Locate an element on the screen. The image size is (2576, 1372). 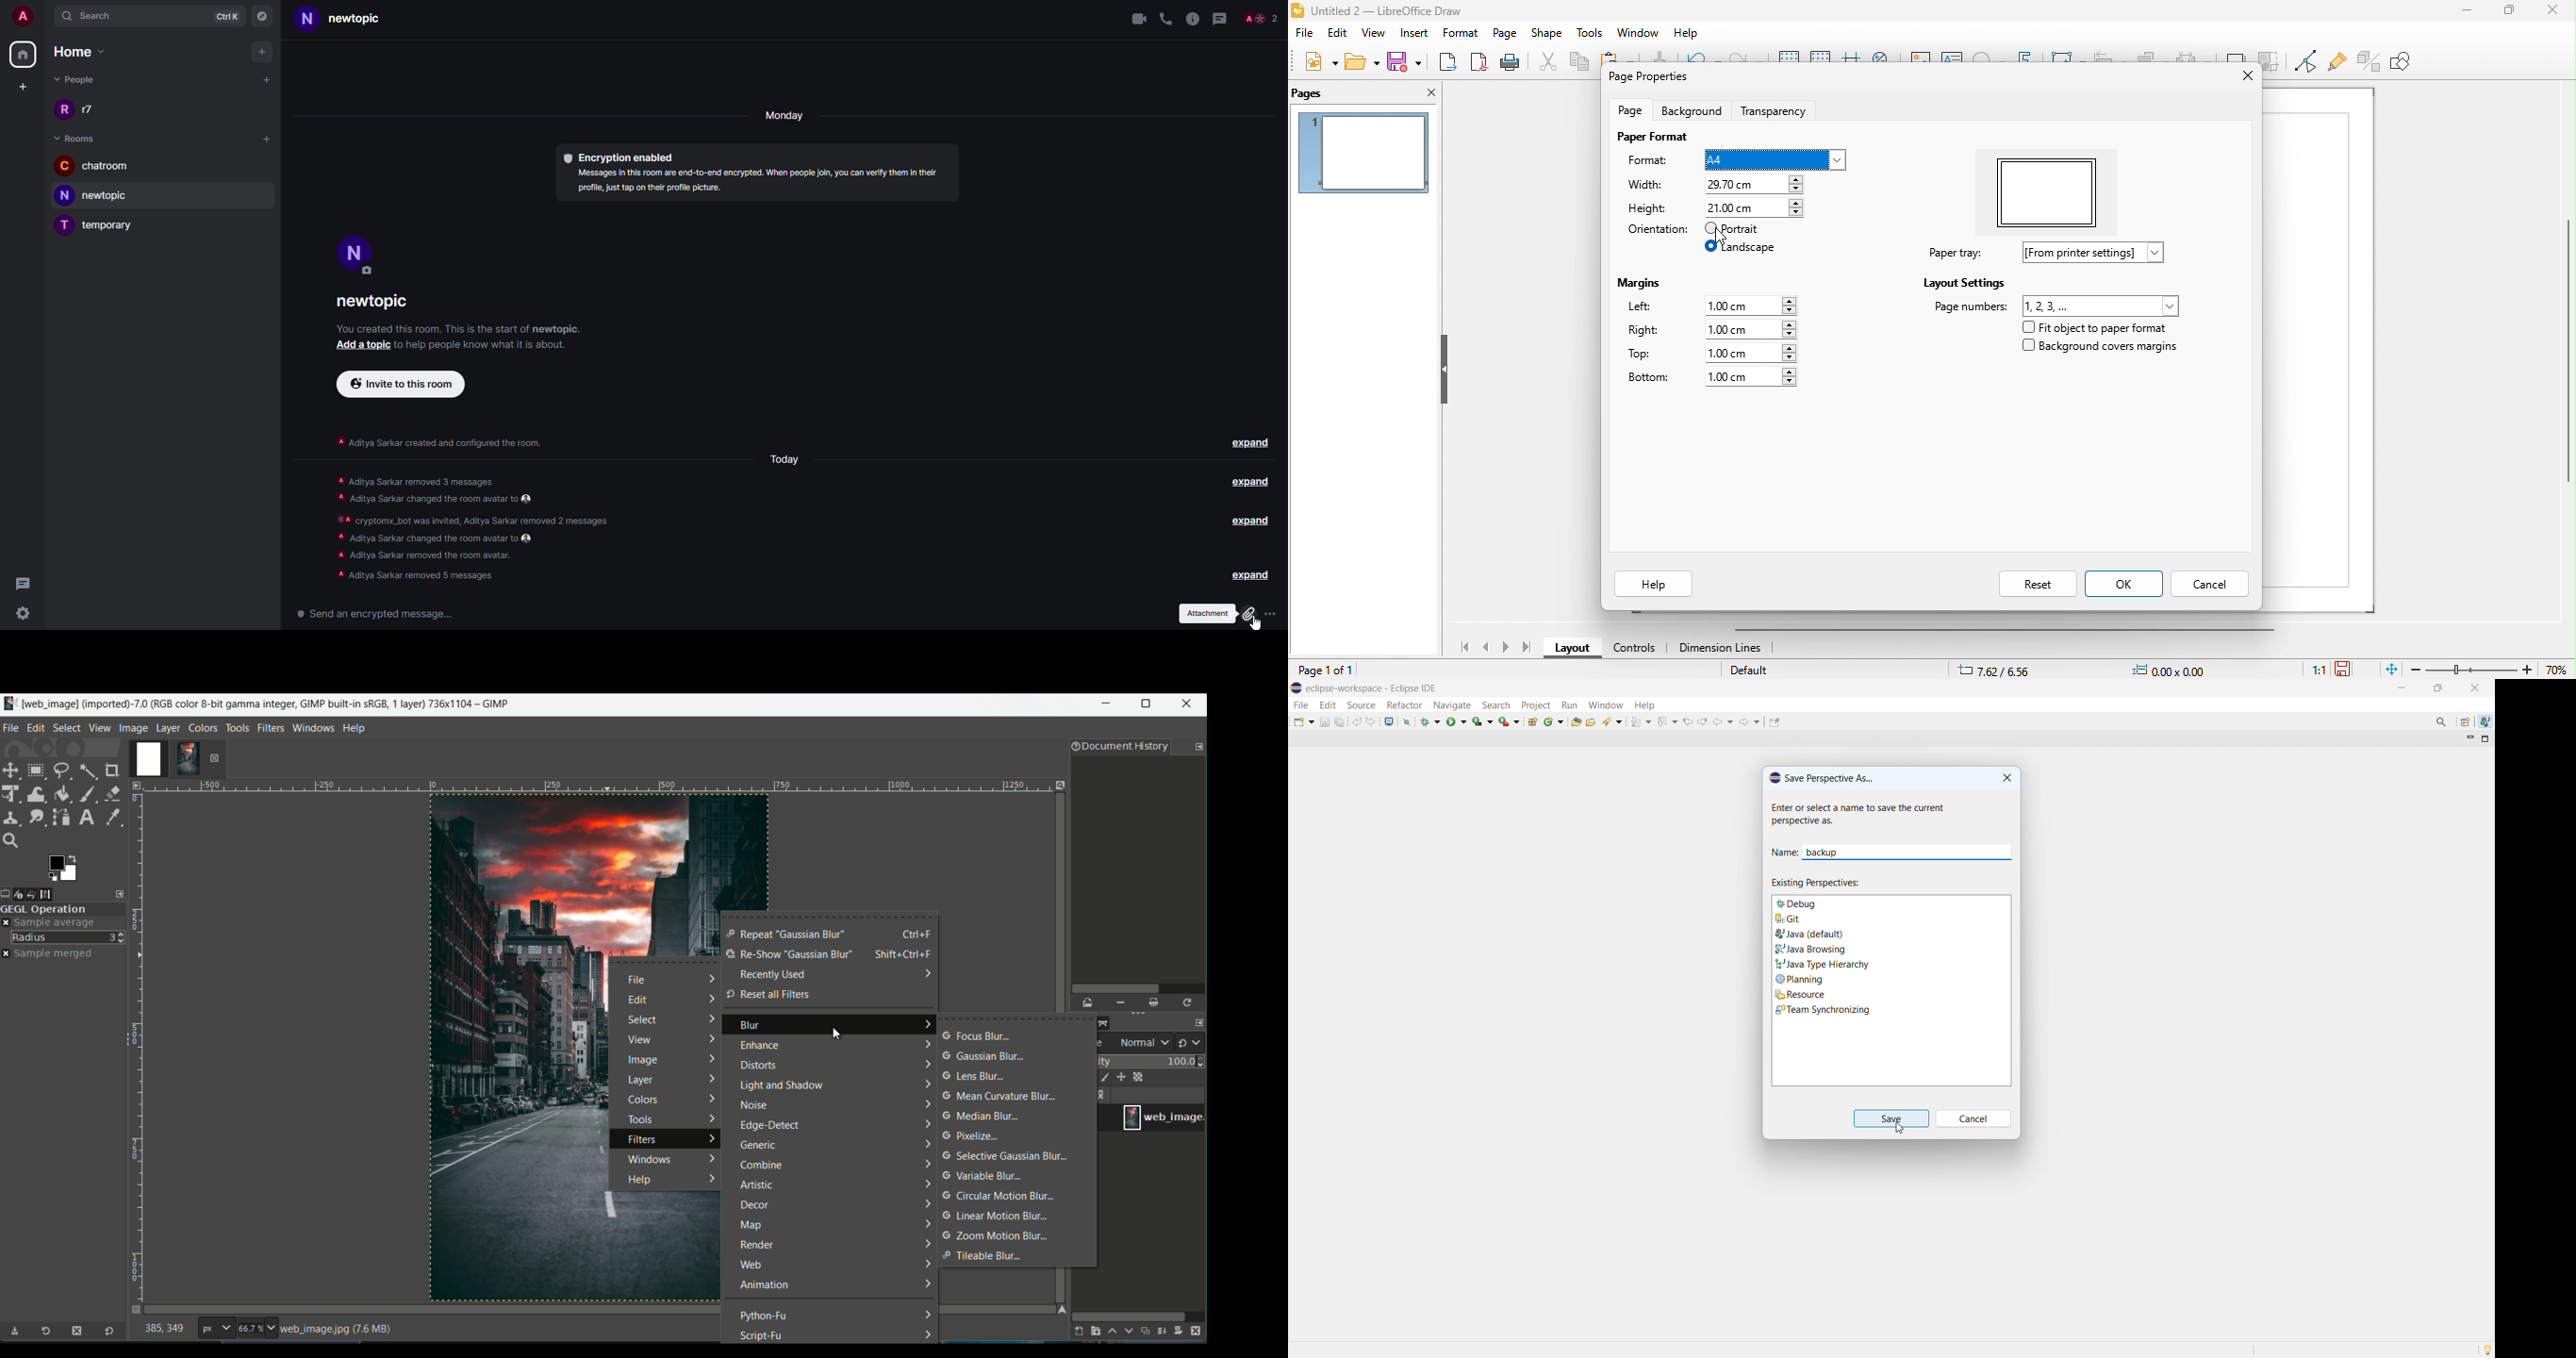
mean curvature blur is located at coordinates (1003, 1096).